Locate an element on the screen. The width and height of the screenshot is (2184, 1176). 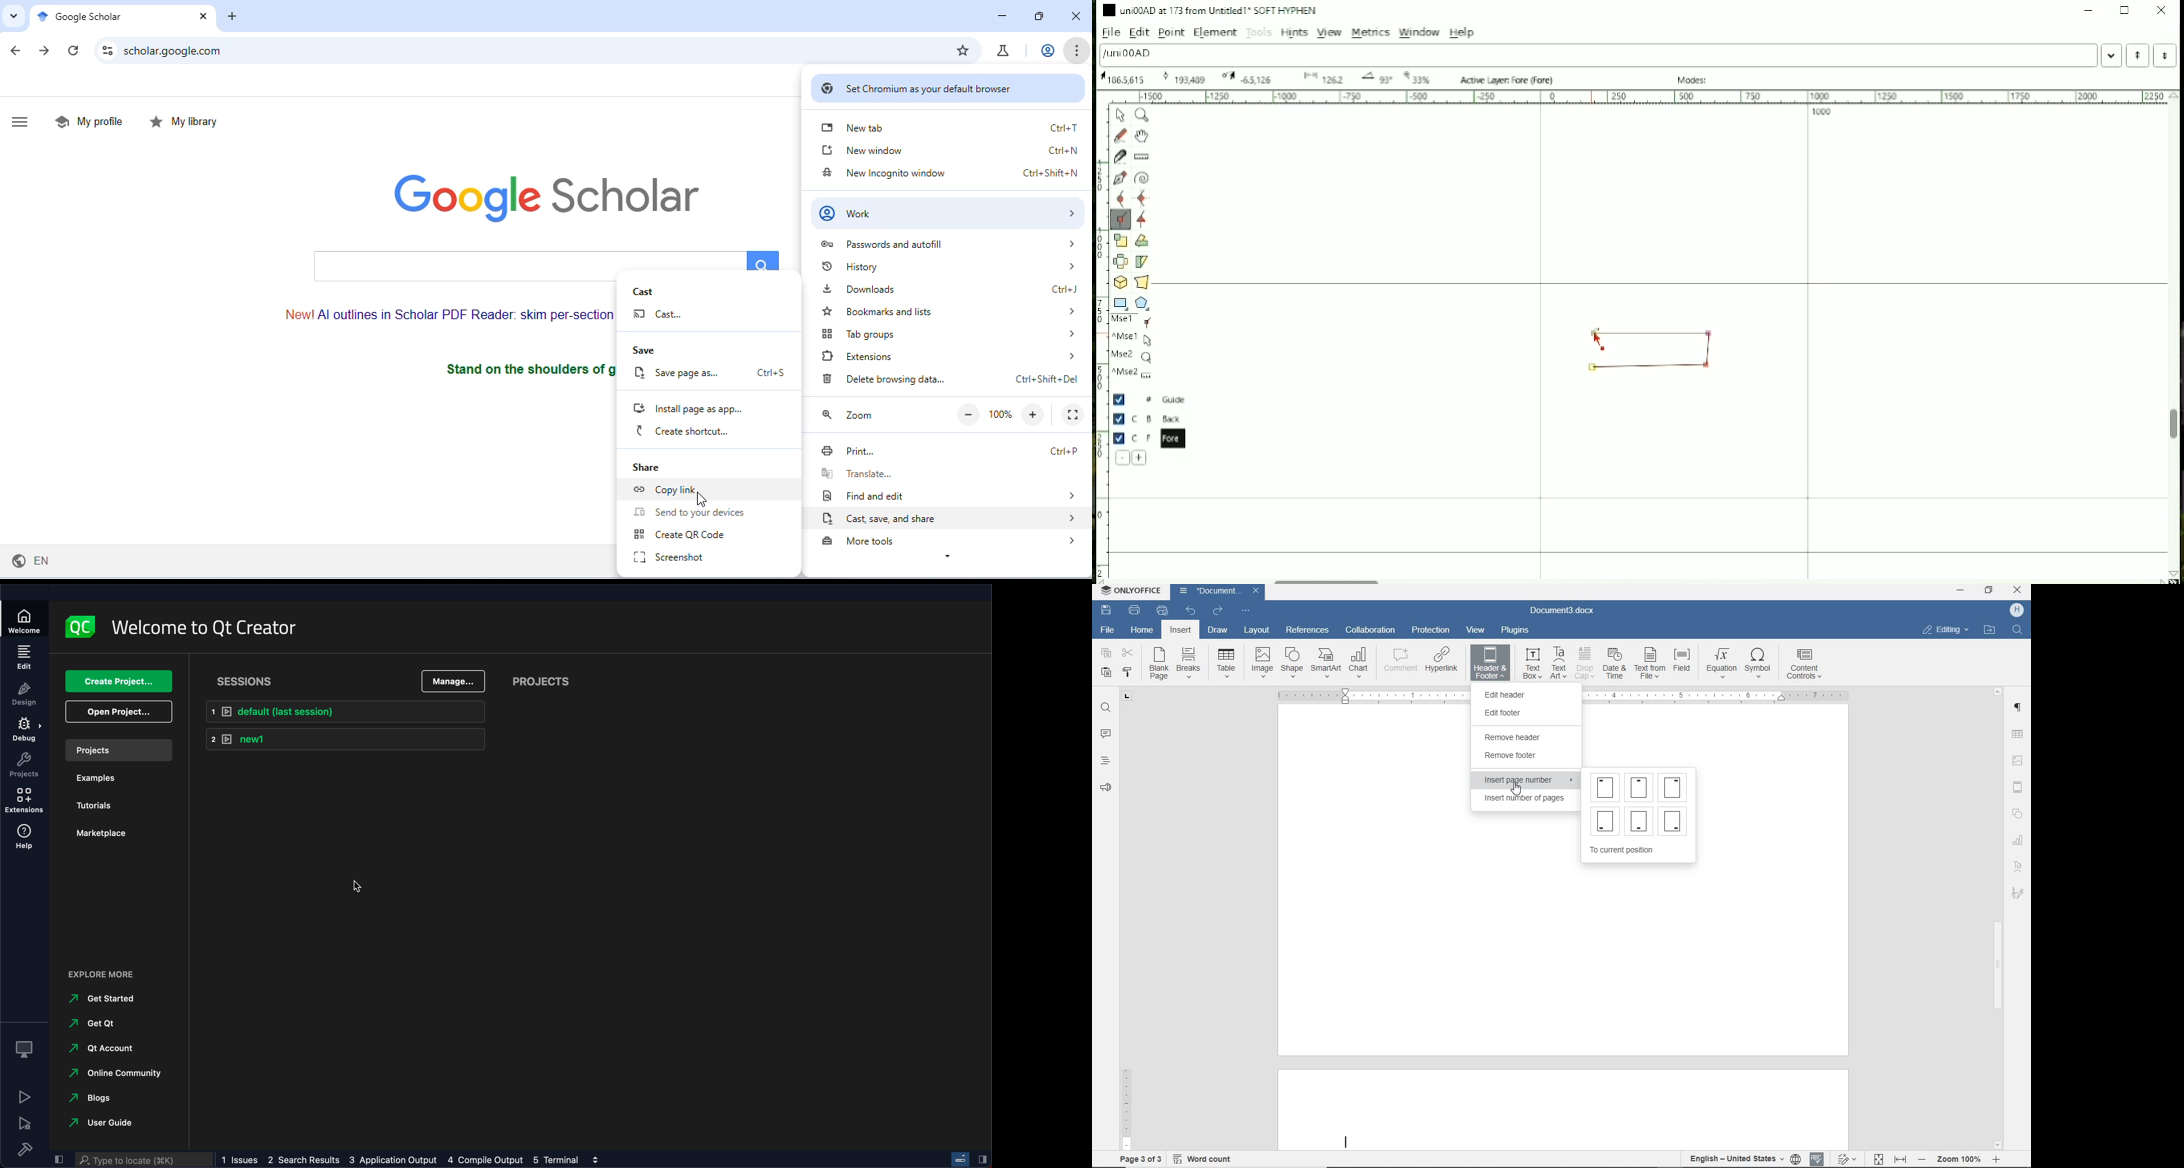
Point is located at coordinates (1171, 33).